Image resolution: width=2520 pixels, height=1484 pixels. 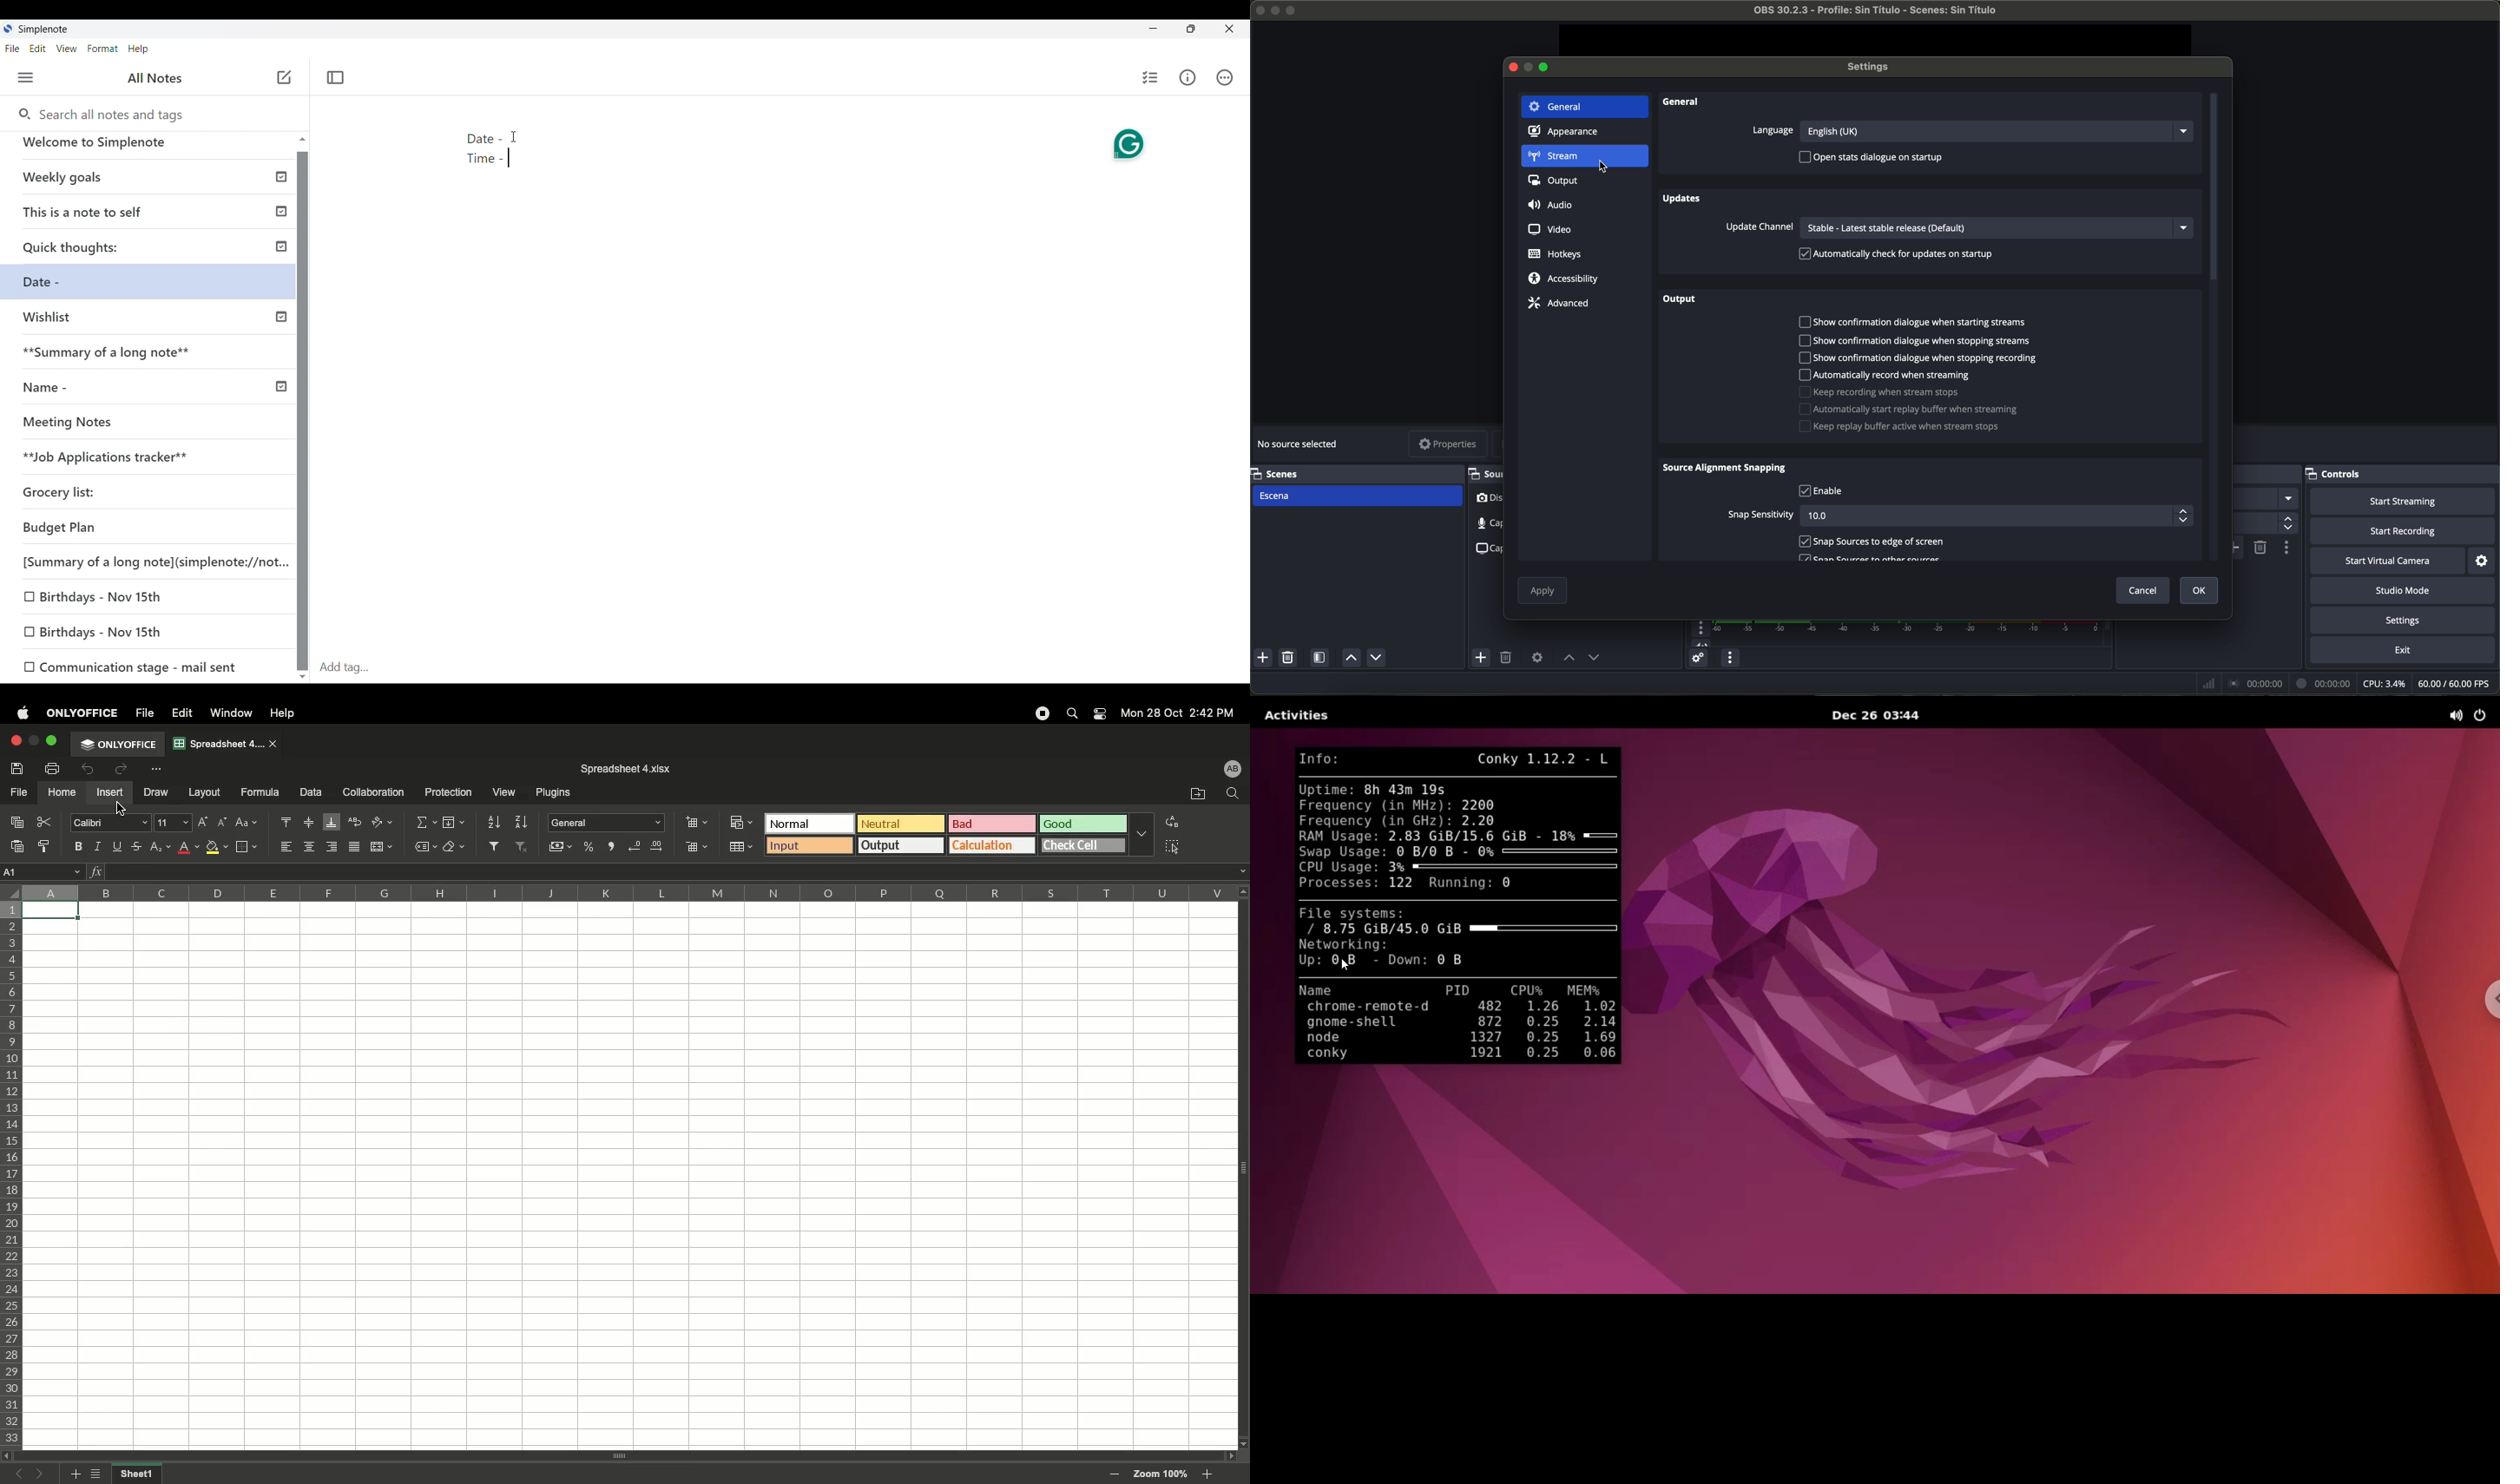 I want to click on output, so click(x=1557, y=183).